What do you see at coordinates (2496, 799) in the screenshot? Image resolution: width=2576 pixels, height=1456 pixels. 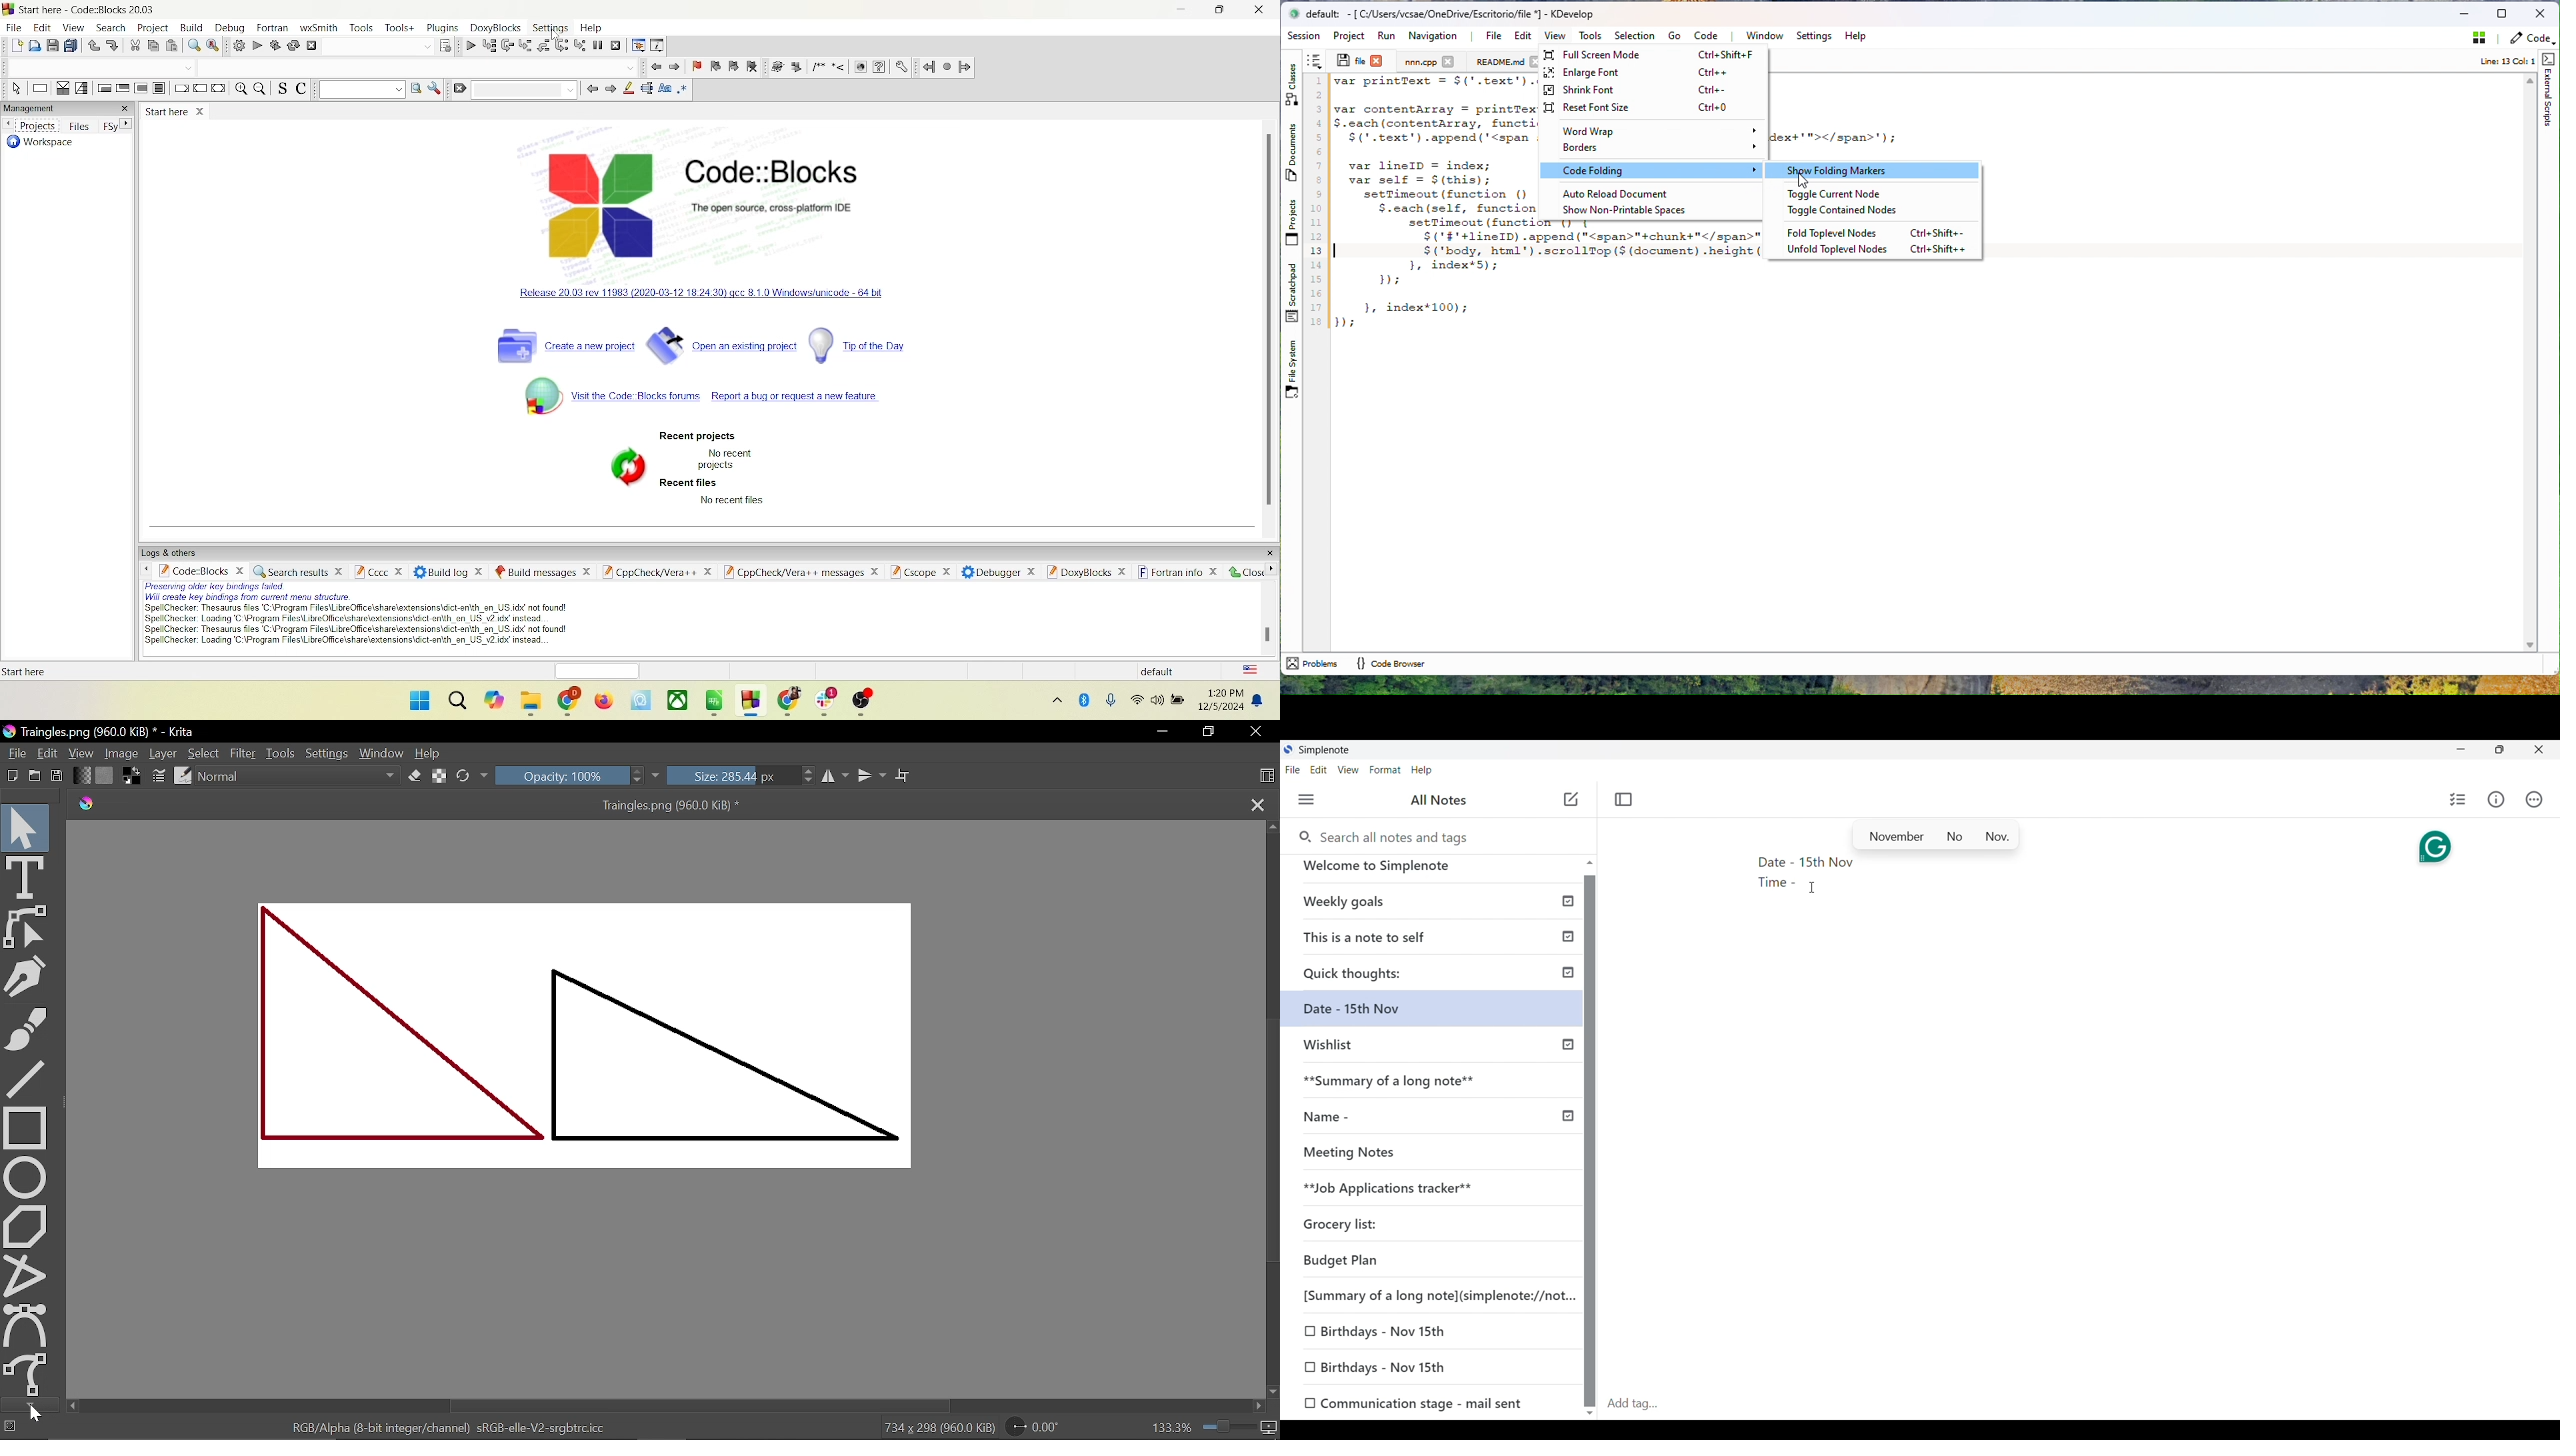 I see `Info` at bounding box center [2496, 799].